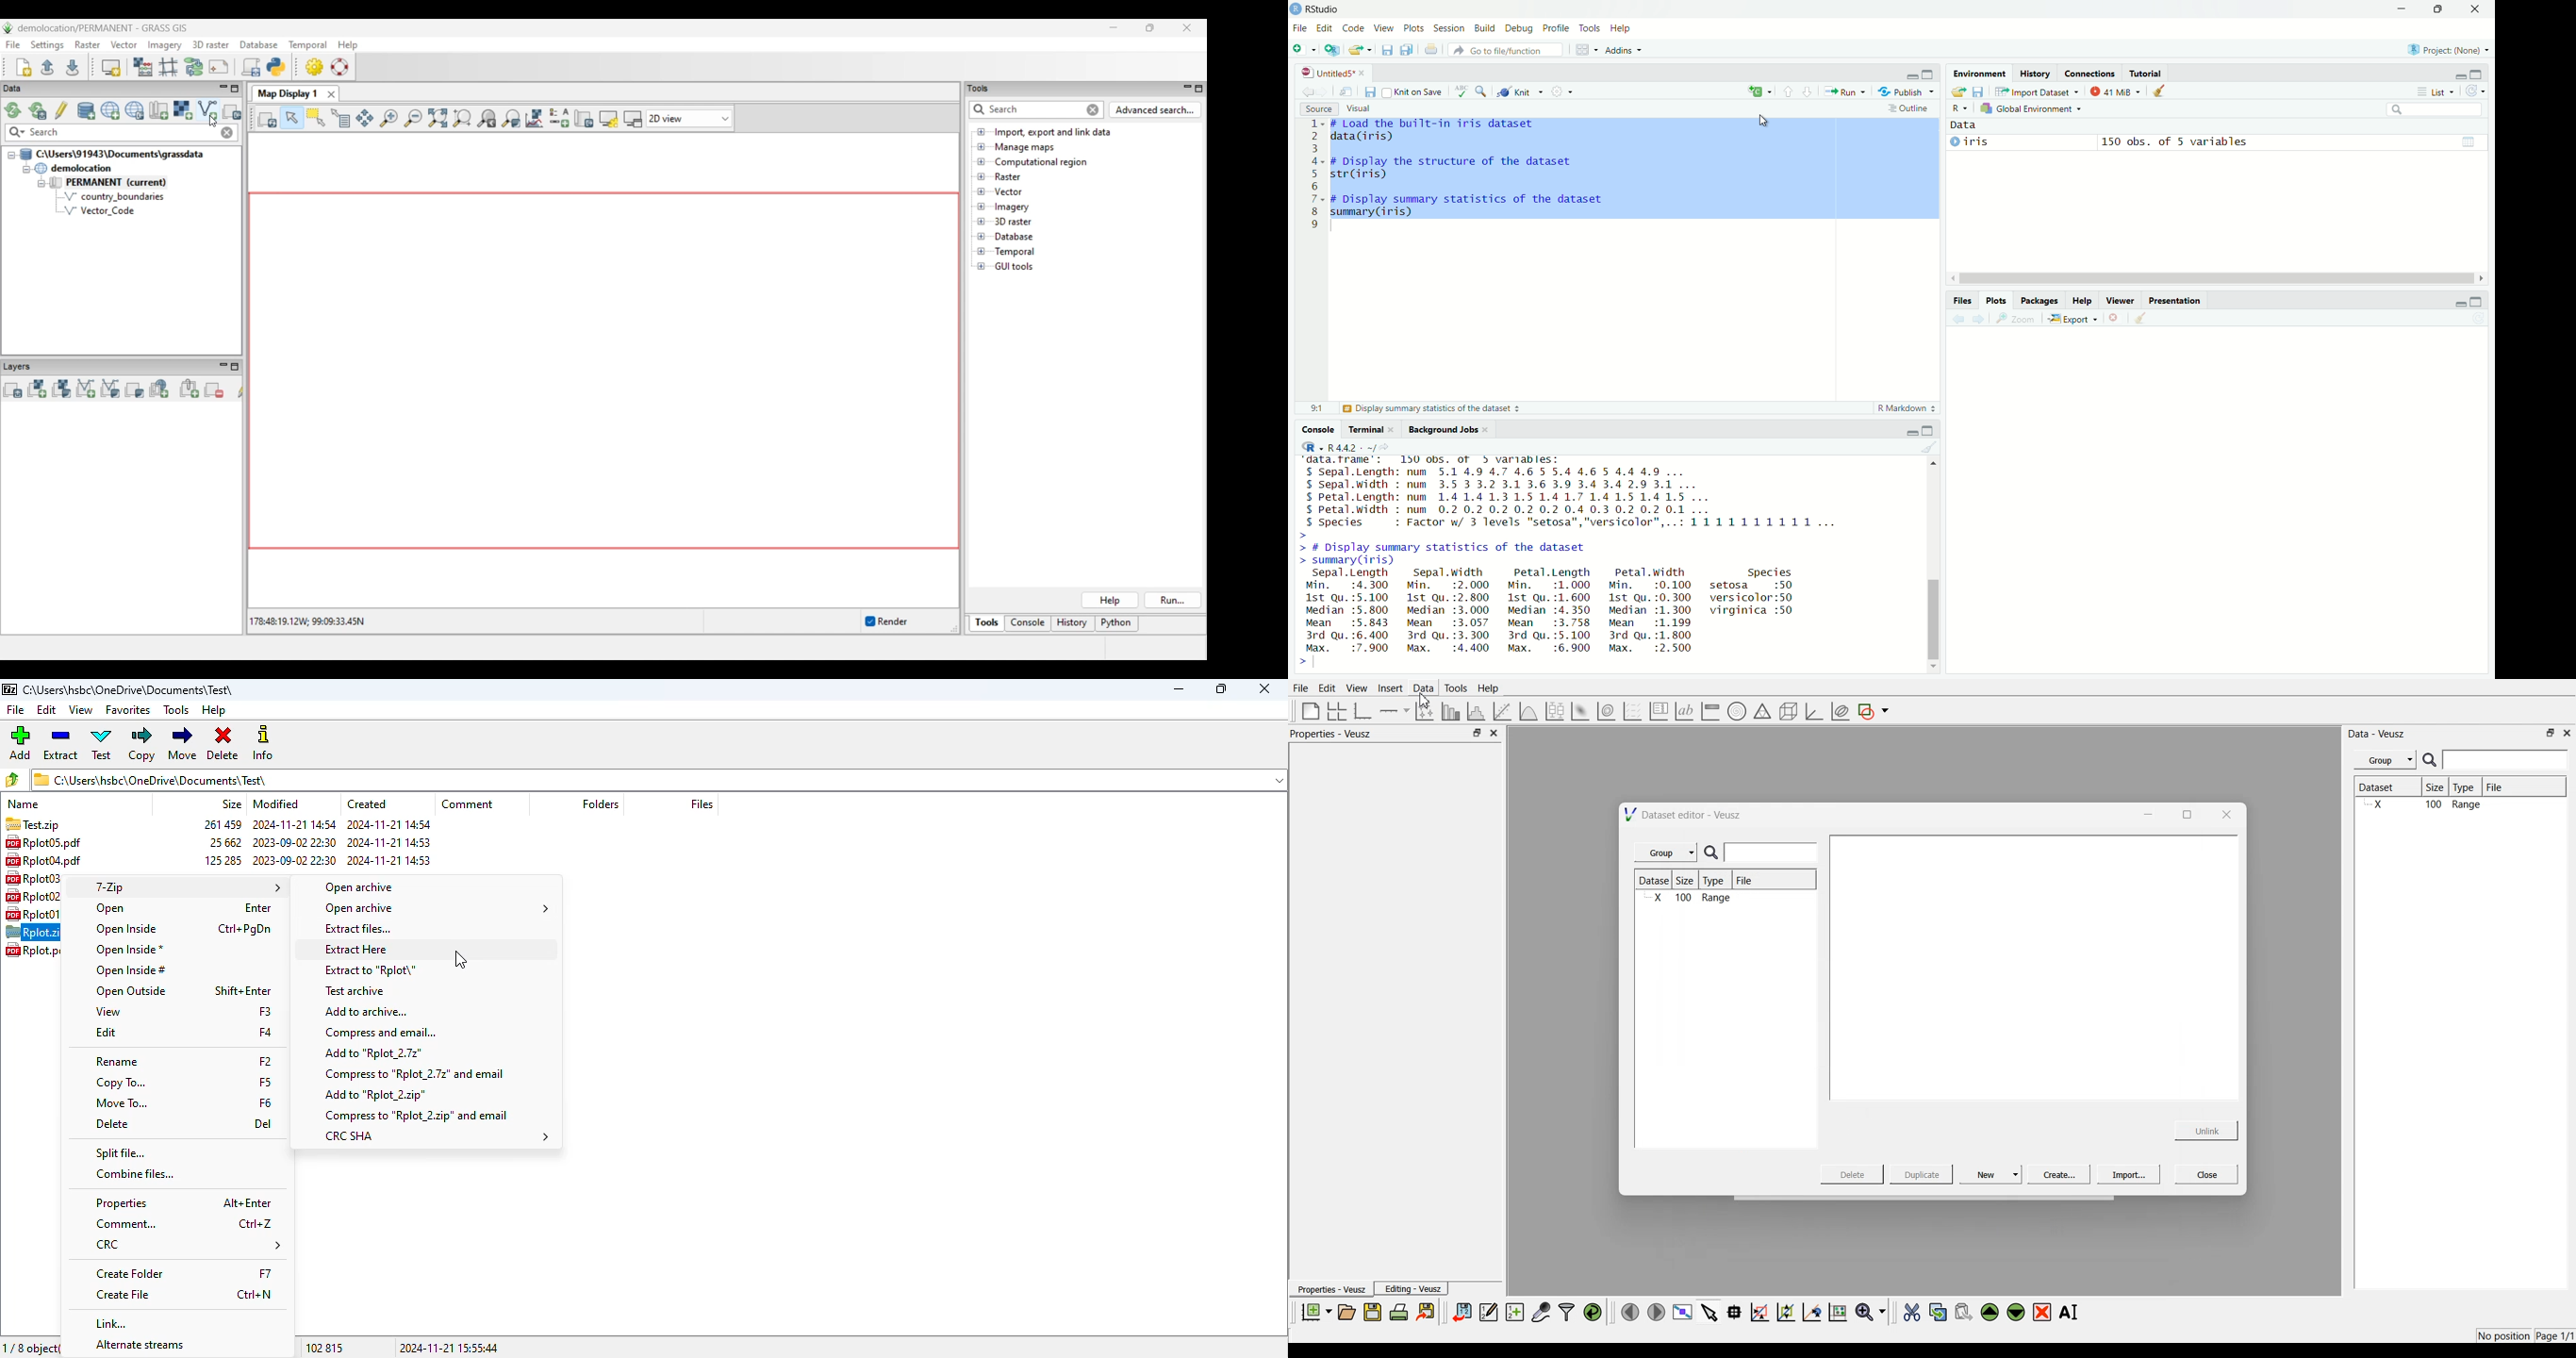 The width and height of the screenshot is (2576, 1372). Describe the element at coordinates (243, 989) in the screenshot. I see `shortcut for open outside` at that location.